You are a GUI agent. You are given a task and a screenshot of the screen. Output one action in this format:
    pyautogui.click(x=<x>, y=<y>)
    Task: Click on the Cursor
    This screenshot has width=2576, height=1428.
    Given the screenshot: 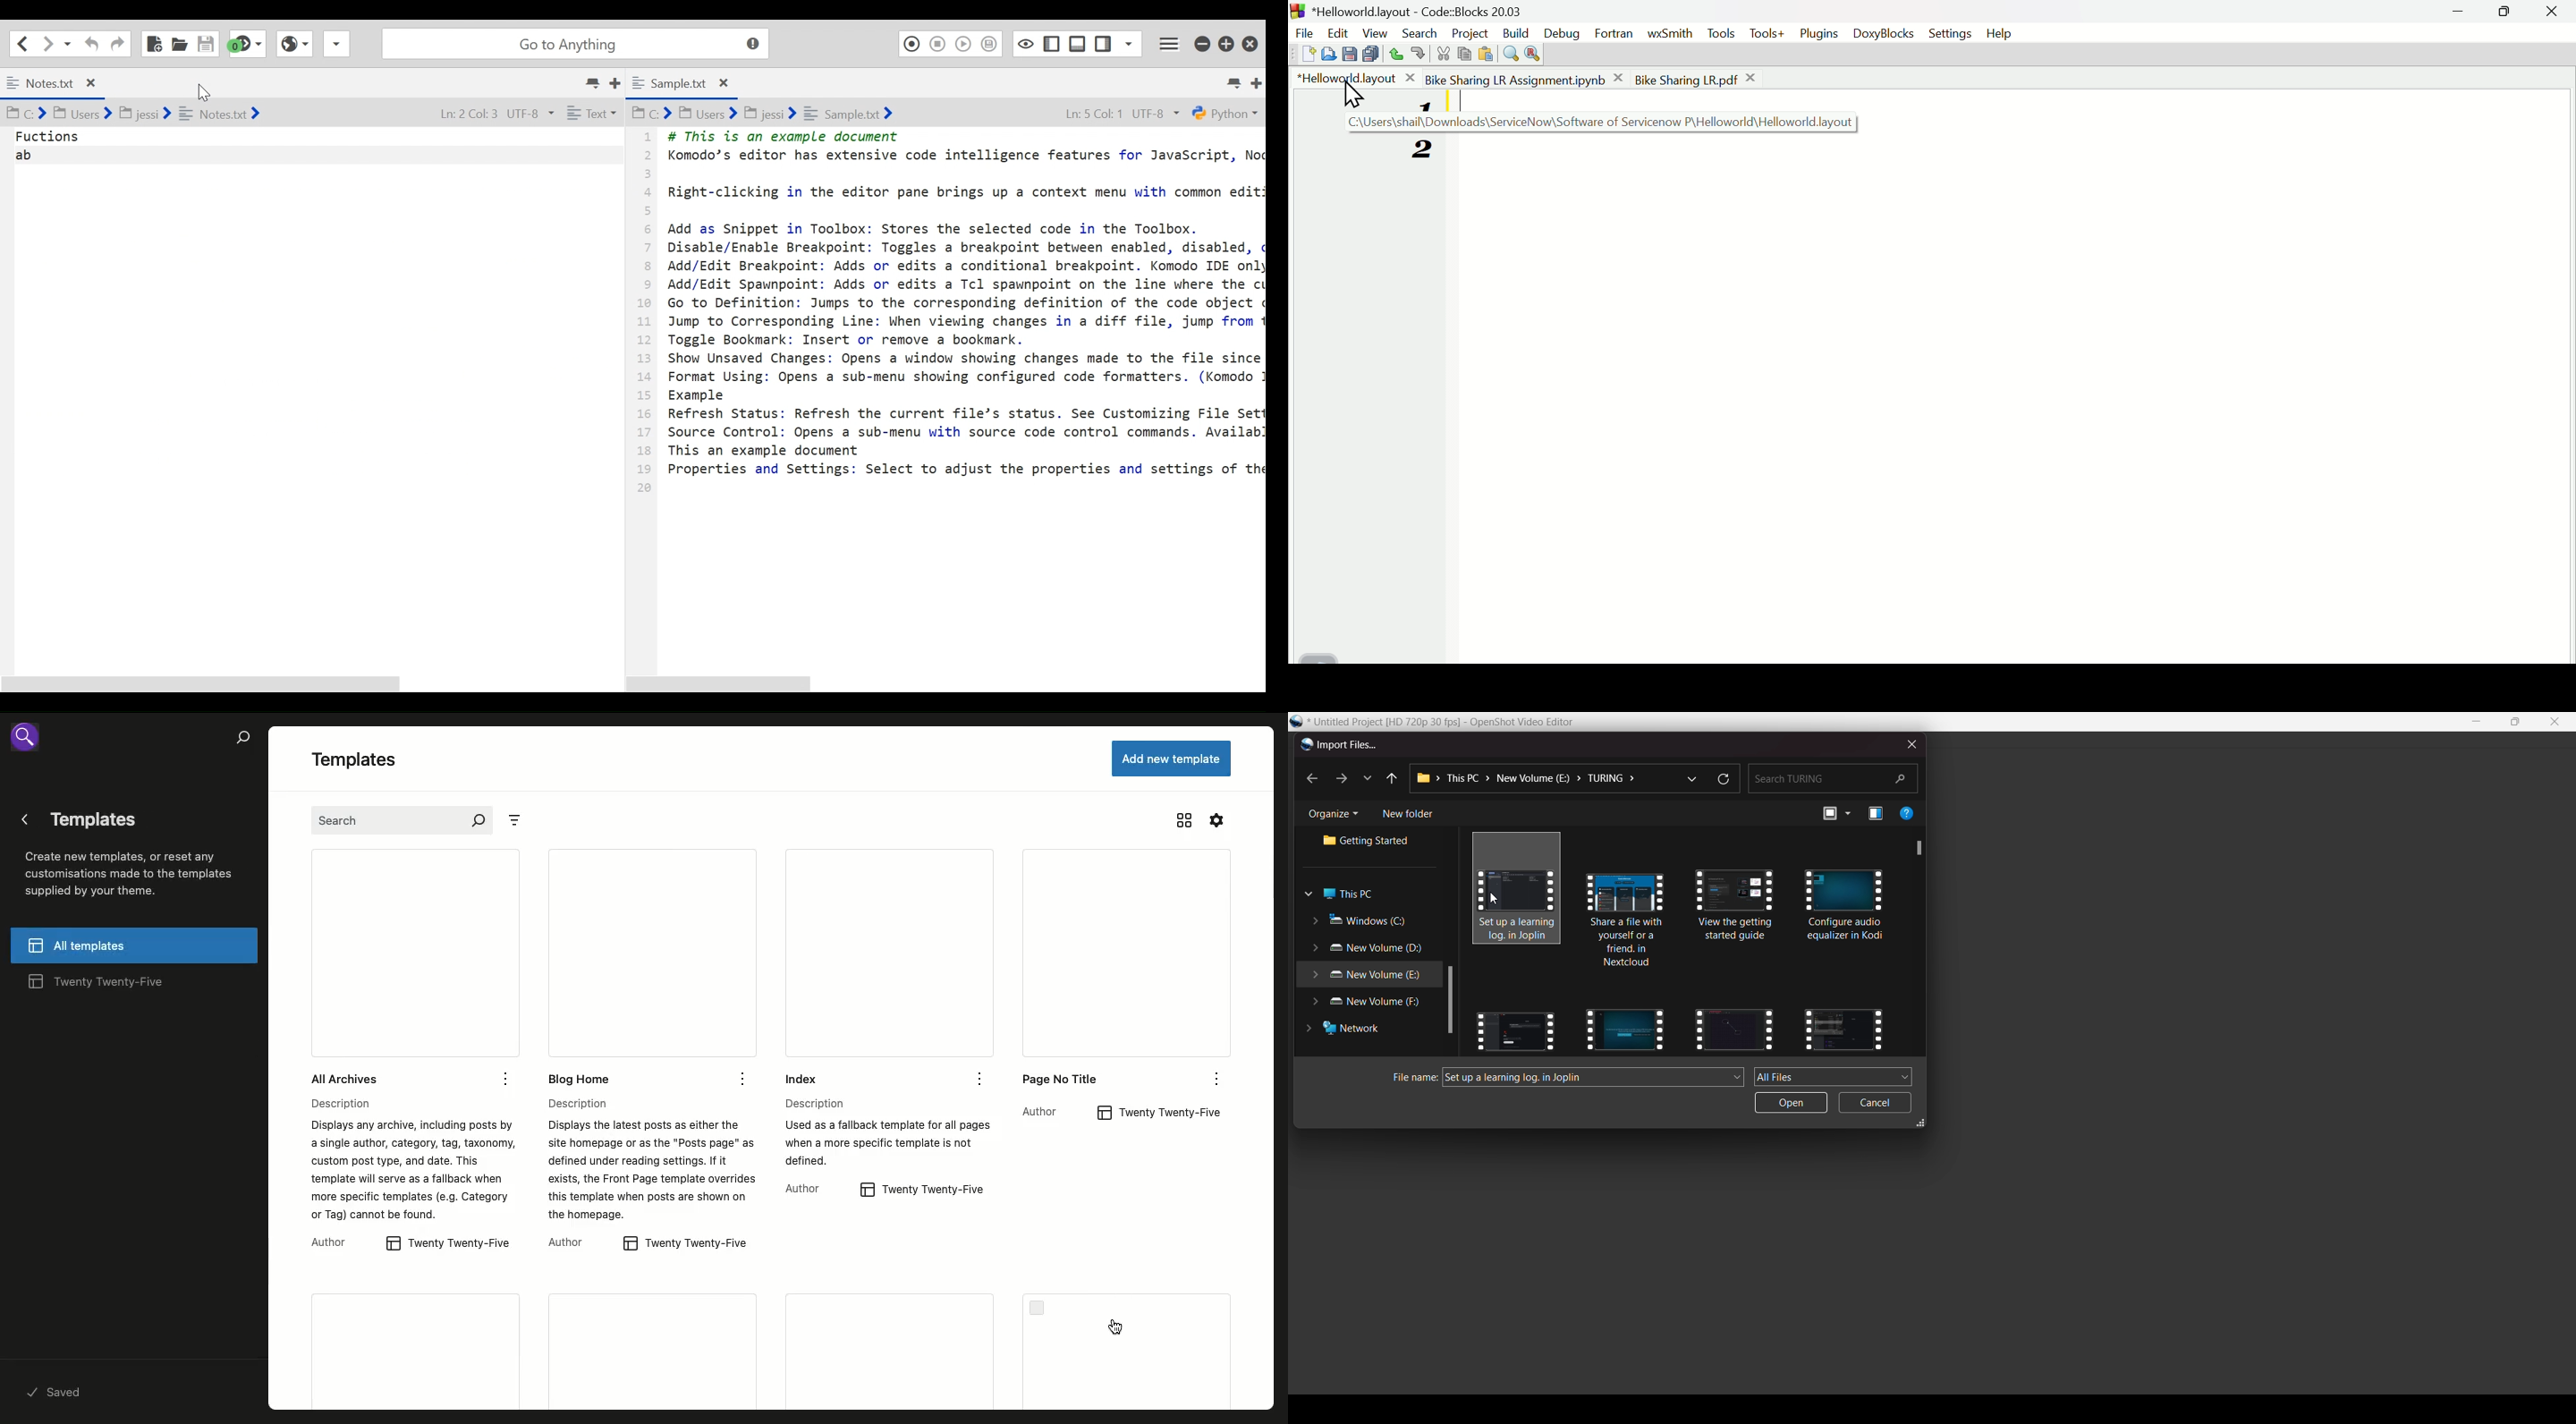 What is the action you would take?
    pyautogui.click(x=201, y=90)
    